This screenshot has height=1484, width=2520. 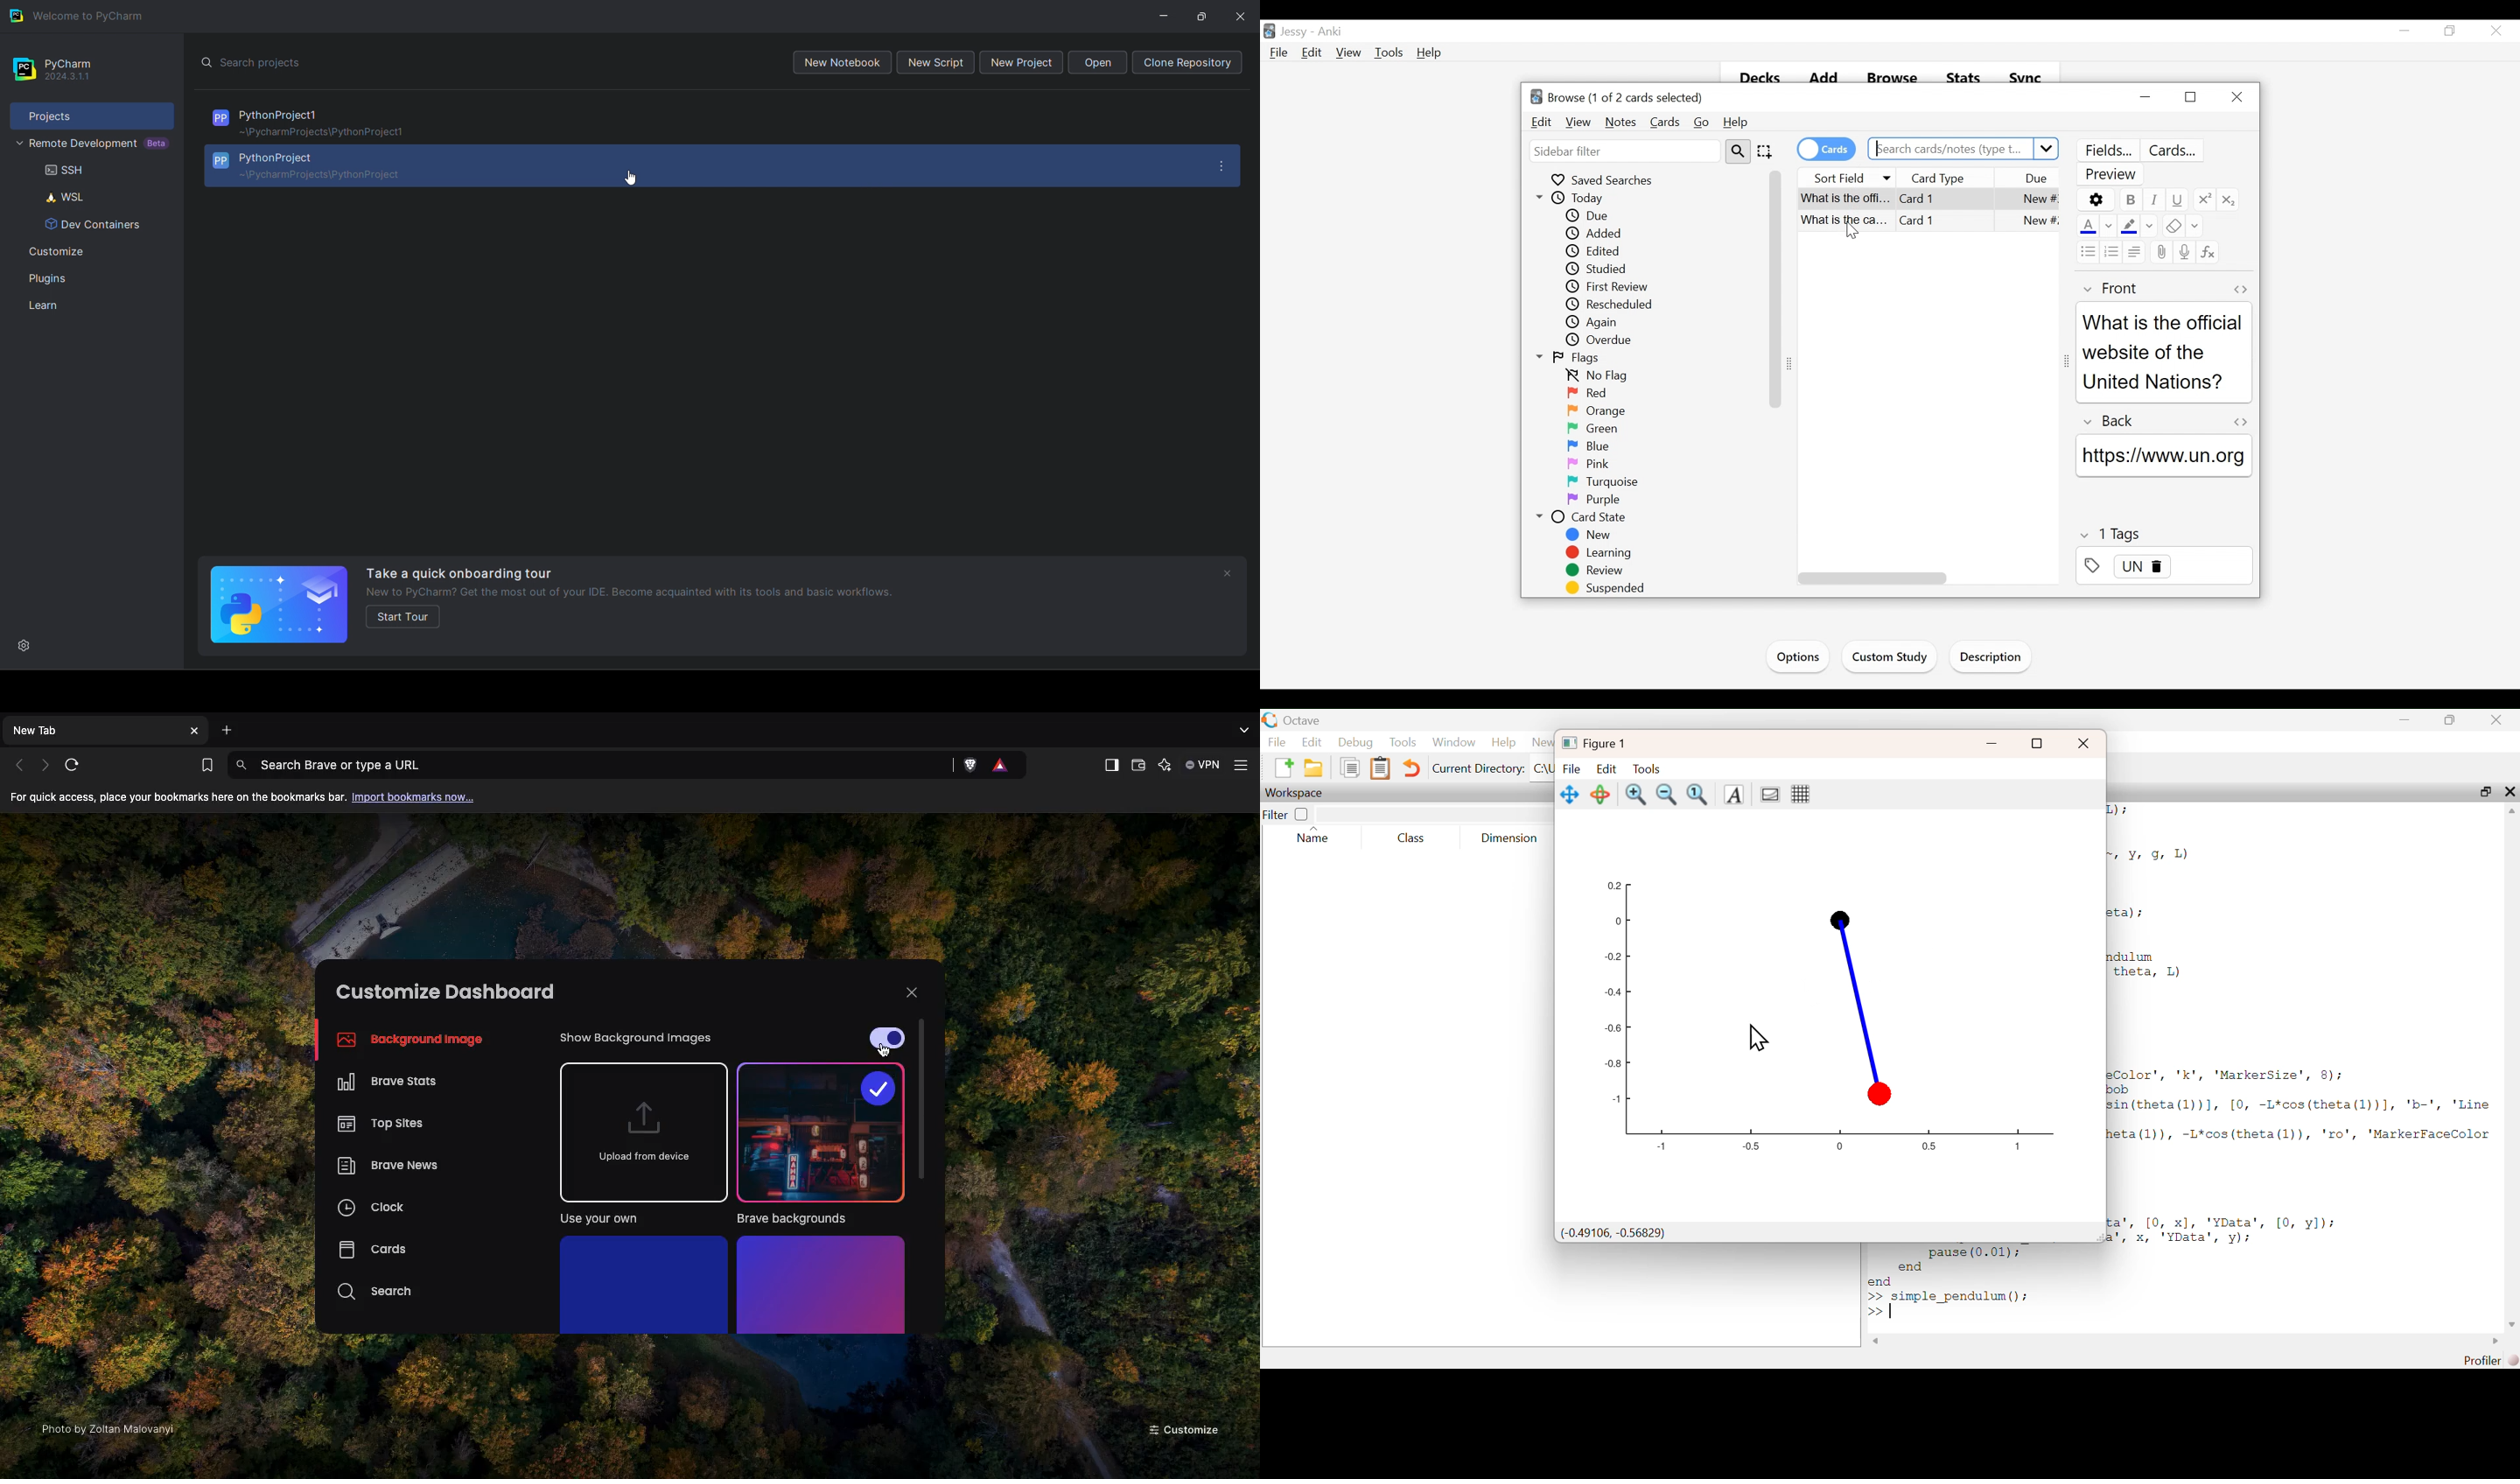 I want to click on Restore, so click(x=2451, y=31).